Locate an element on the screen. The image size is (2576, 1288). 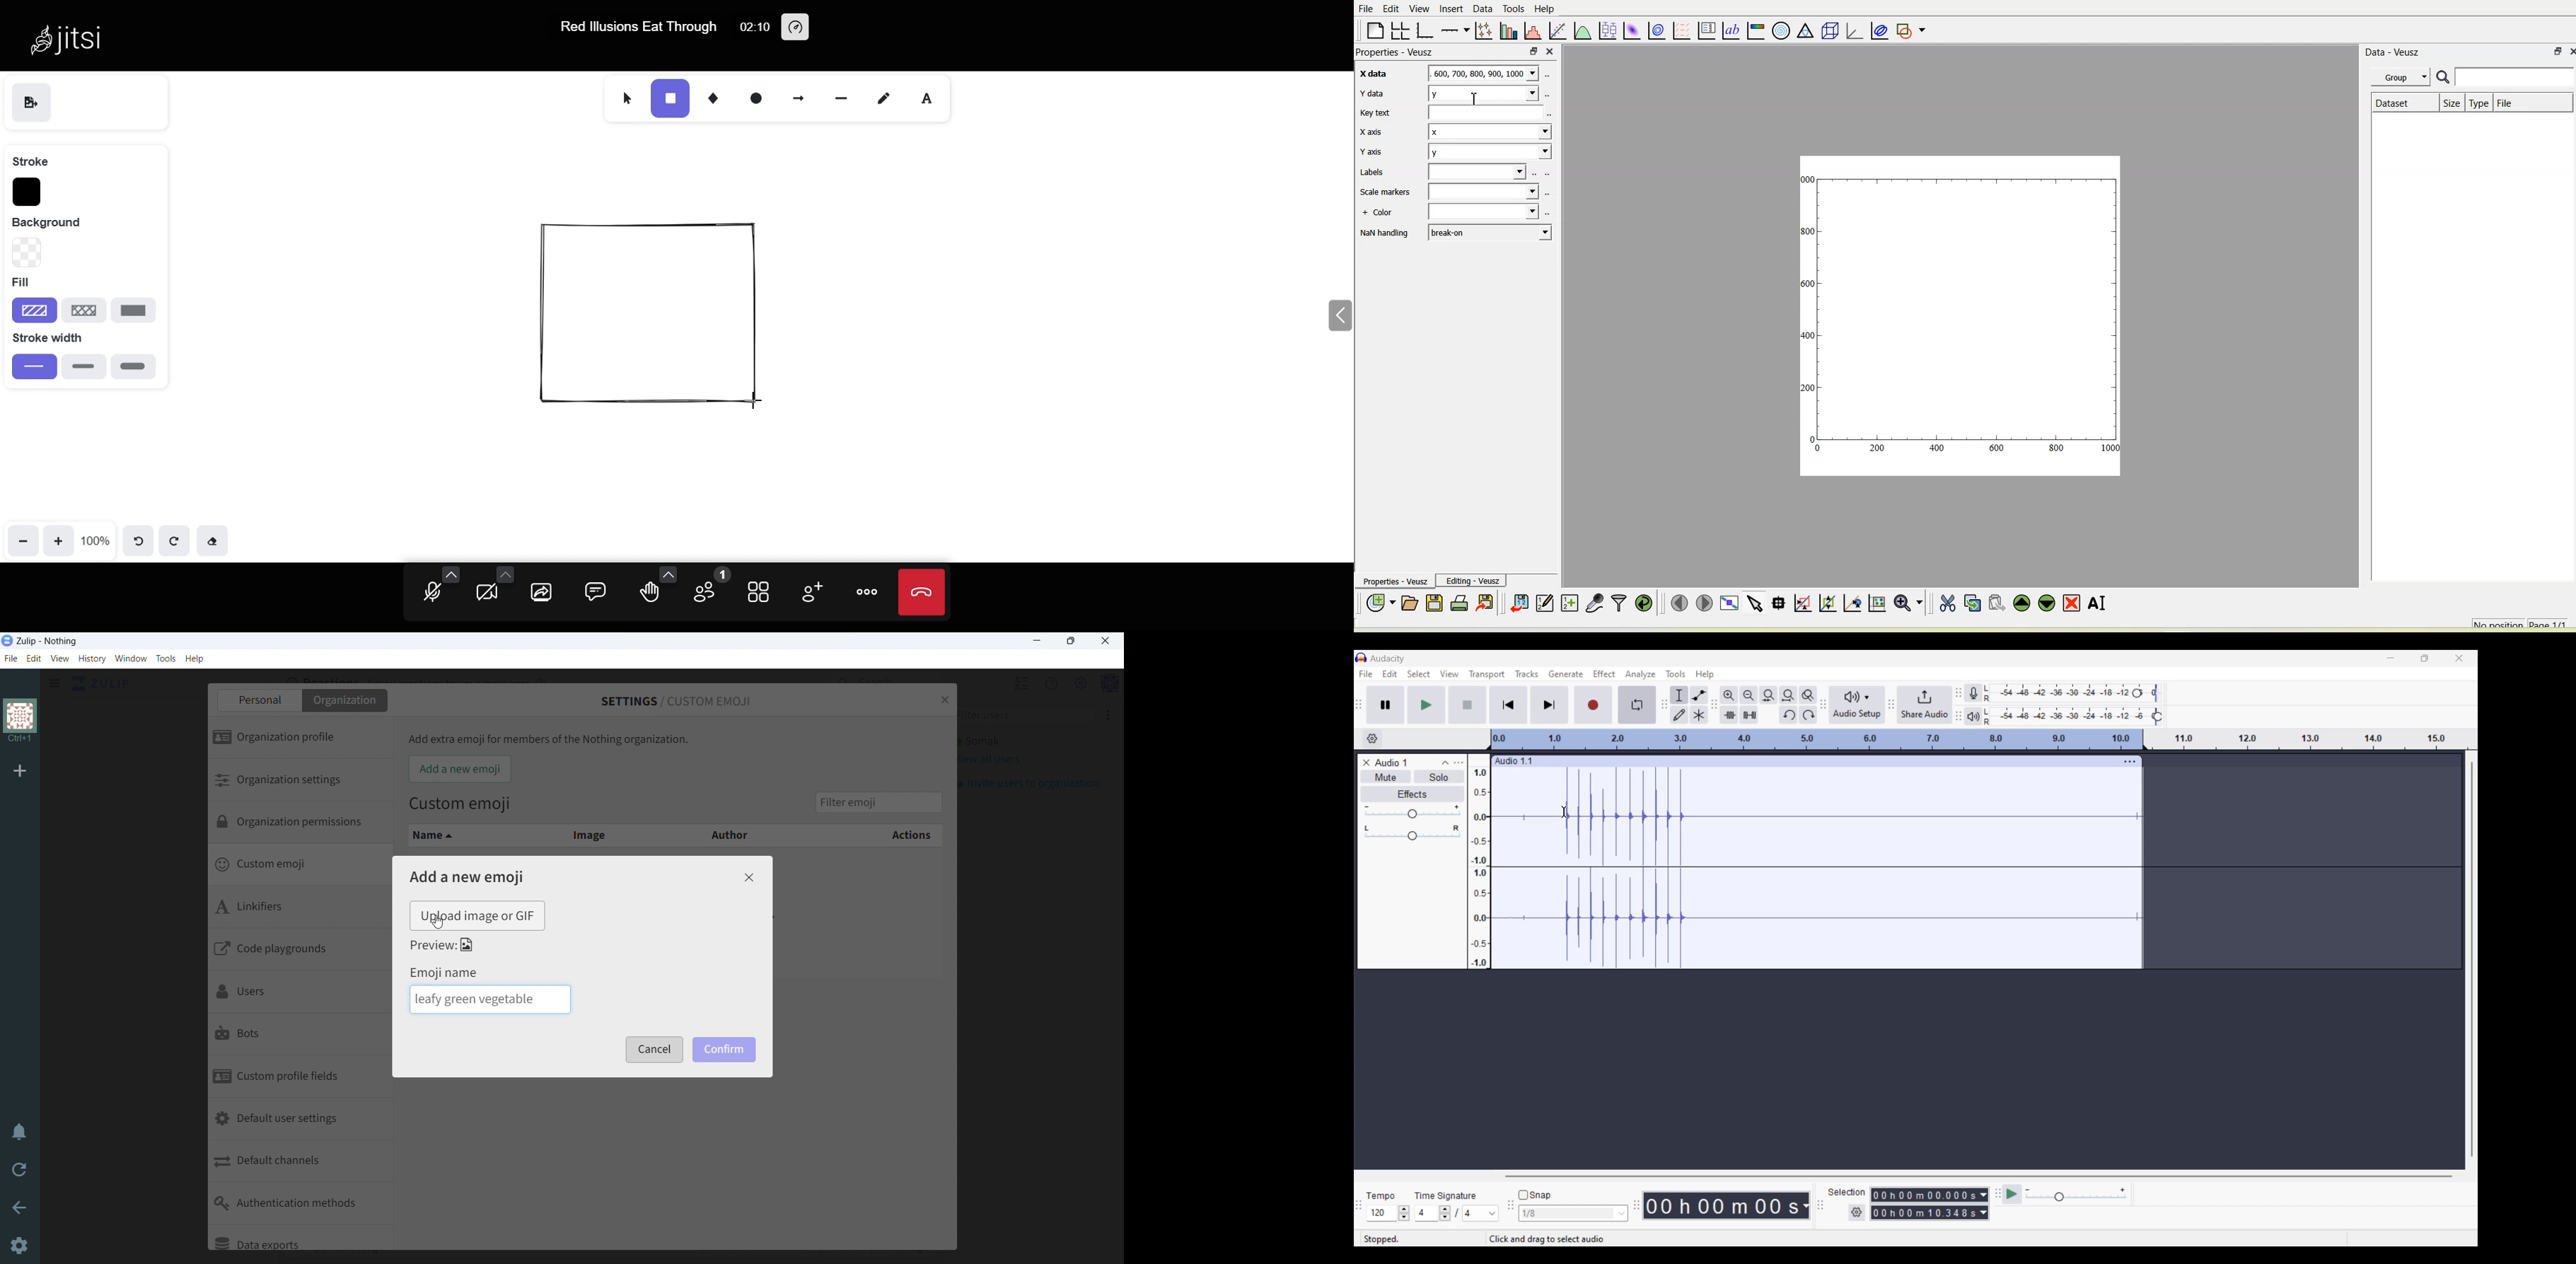
Cut the selected widget is located at coordinates (1947, 603).